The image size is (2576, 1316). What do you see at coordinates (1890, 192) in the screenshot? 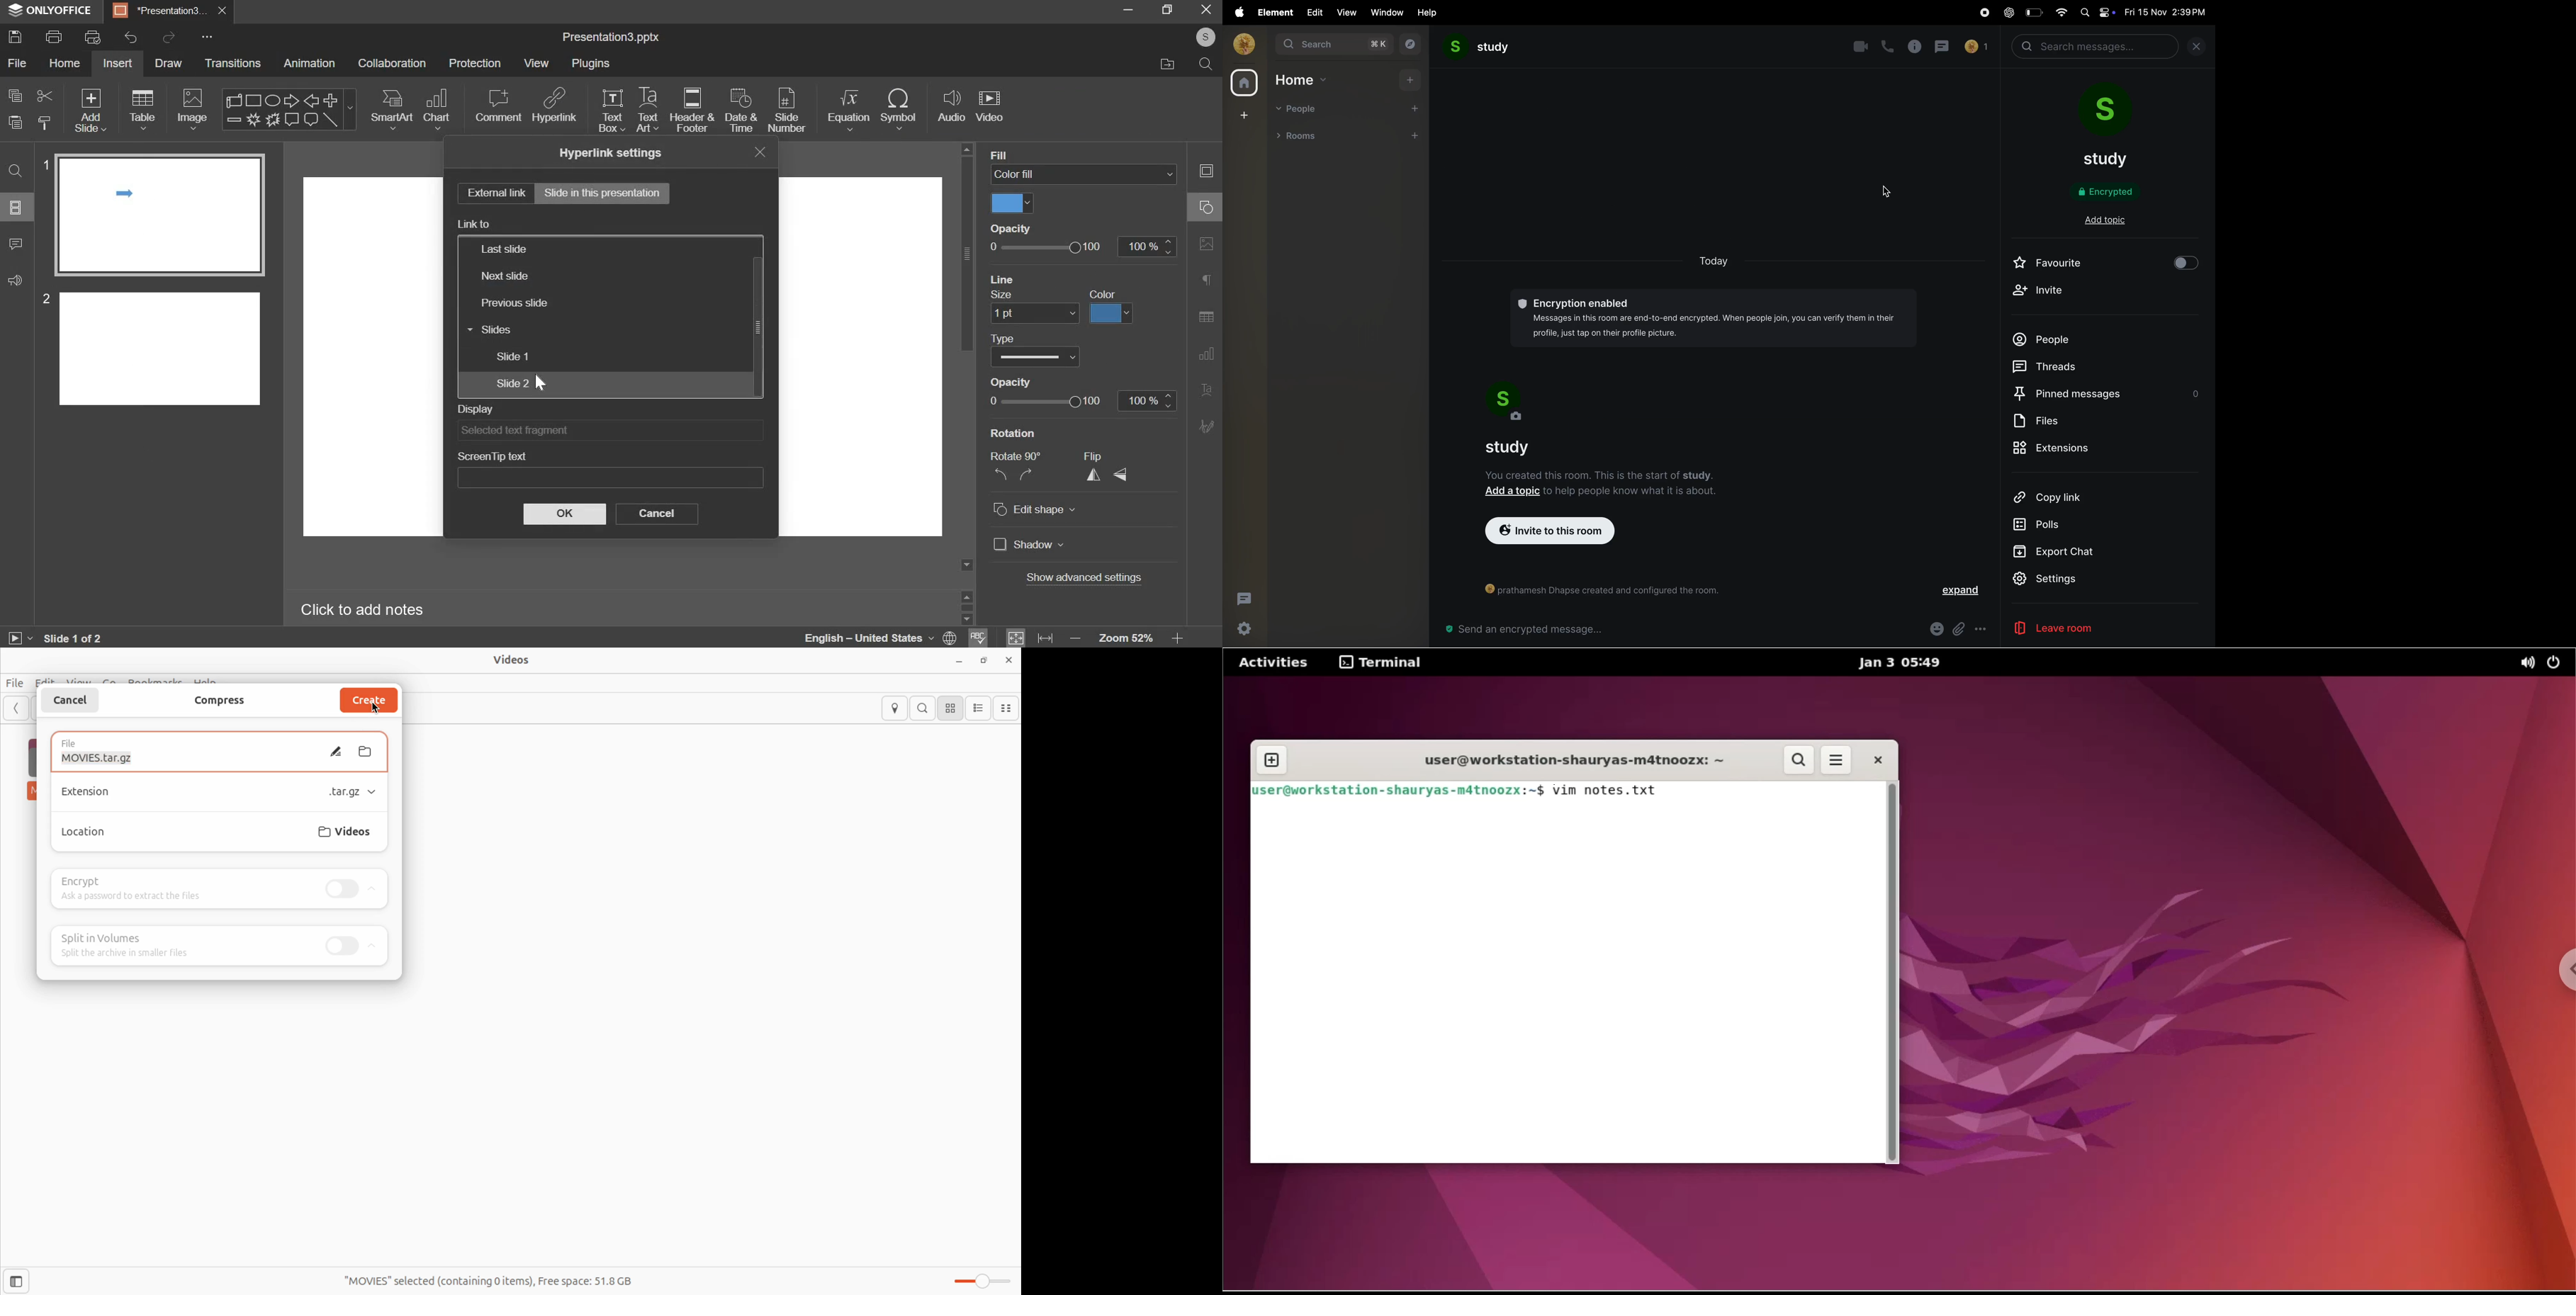
I see `cursor` at bounding box center [1890, 192].